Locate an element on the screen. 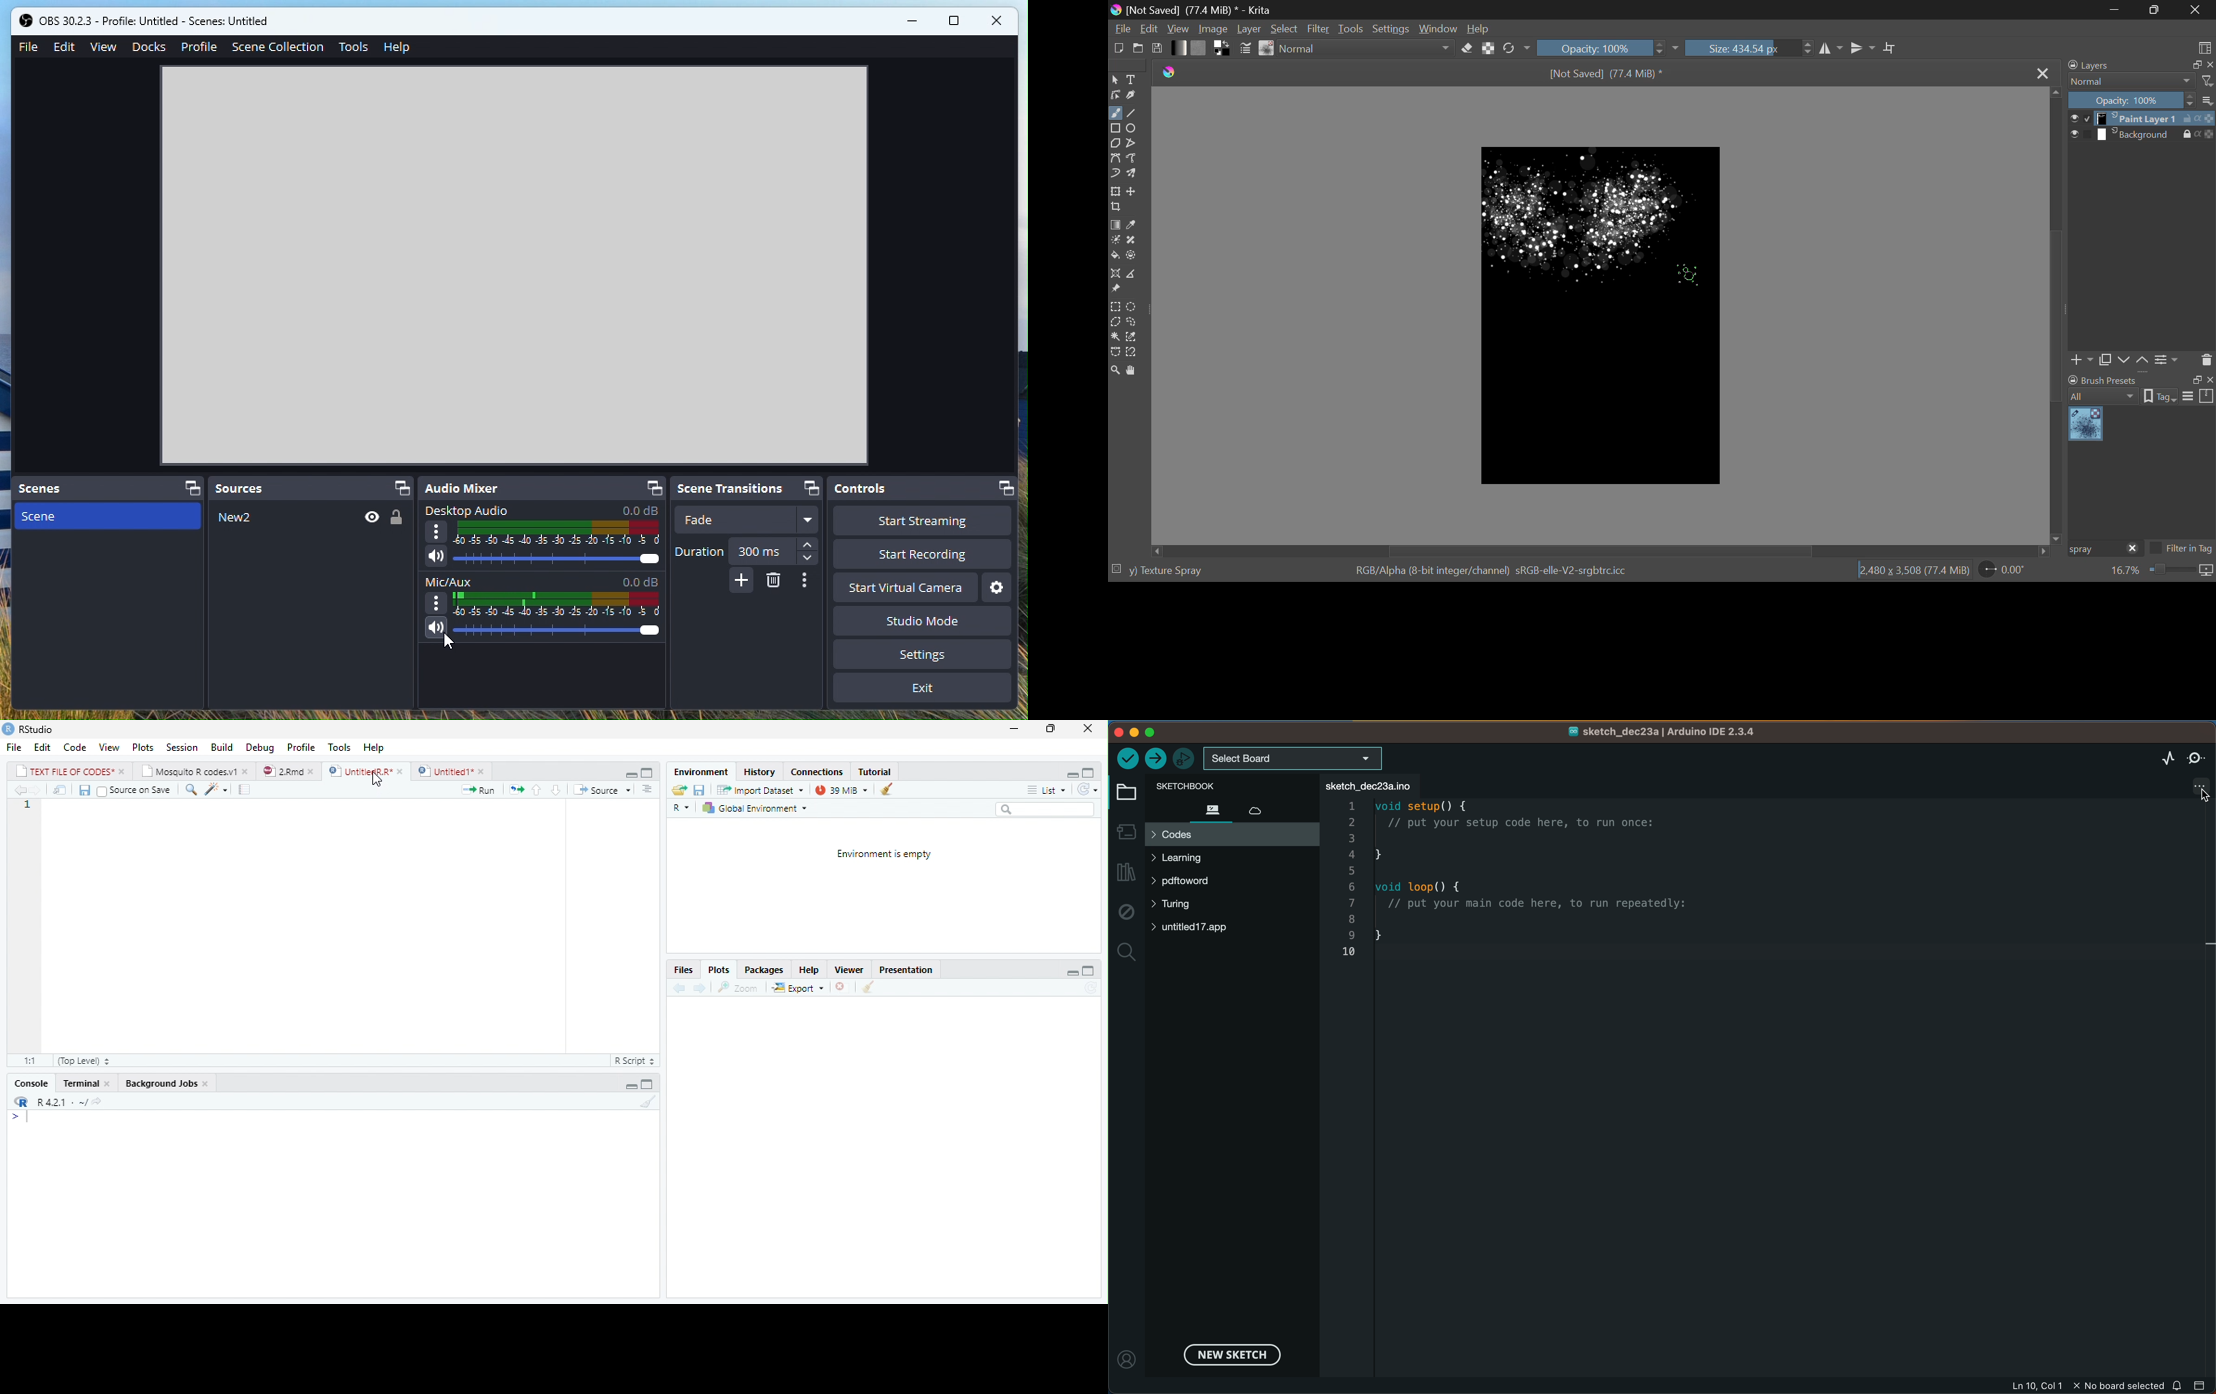  Freehand Paintbrush selected is located at coordinates (1115, 114).